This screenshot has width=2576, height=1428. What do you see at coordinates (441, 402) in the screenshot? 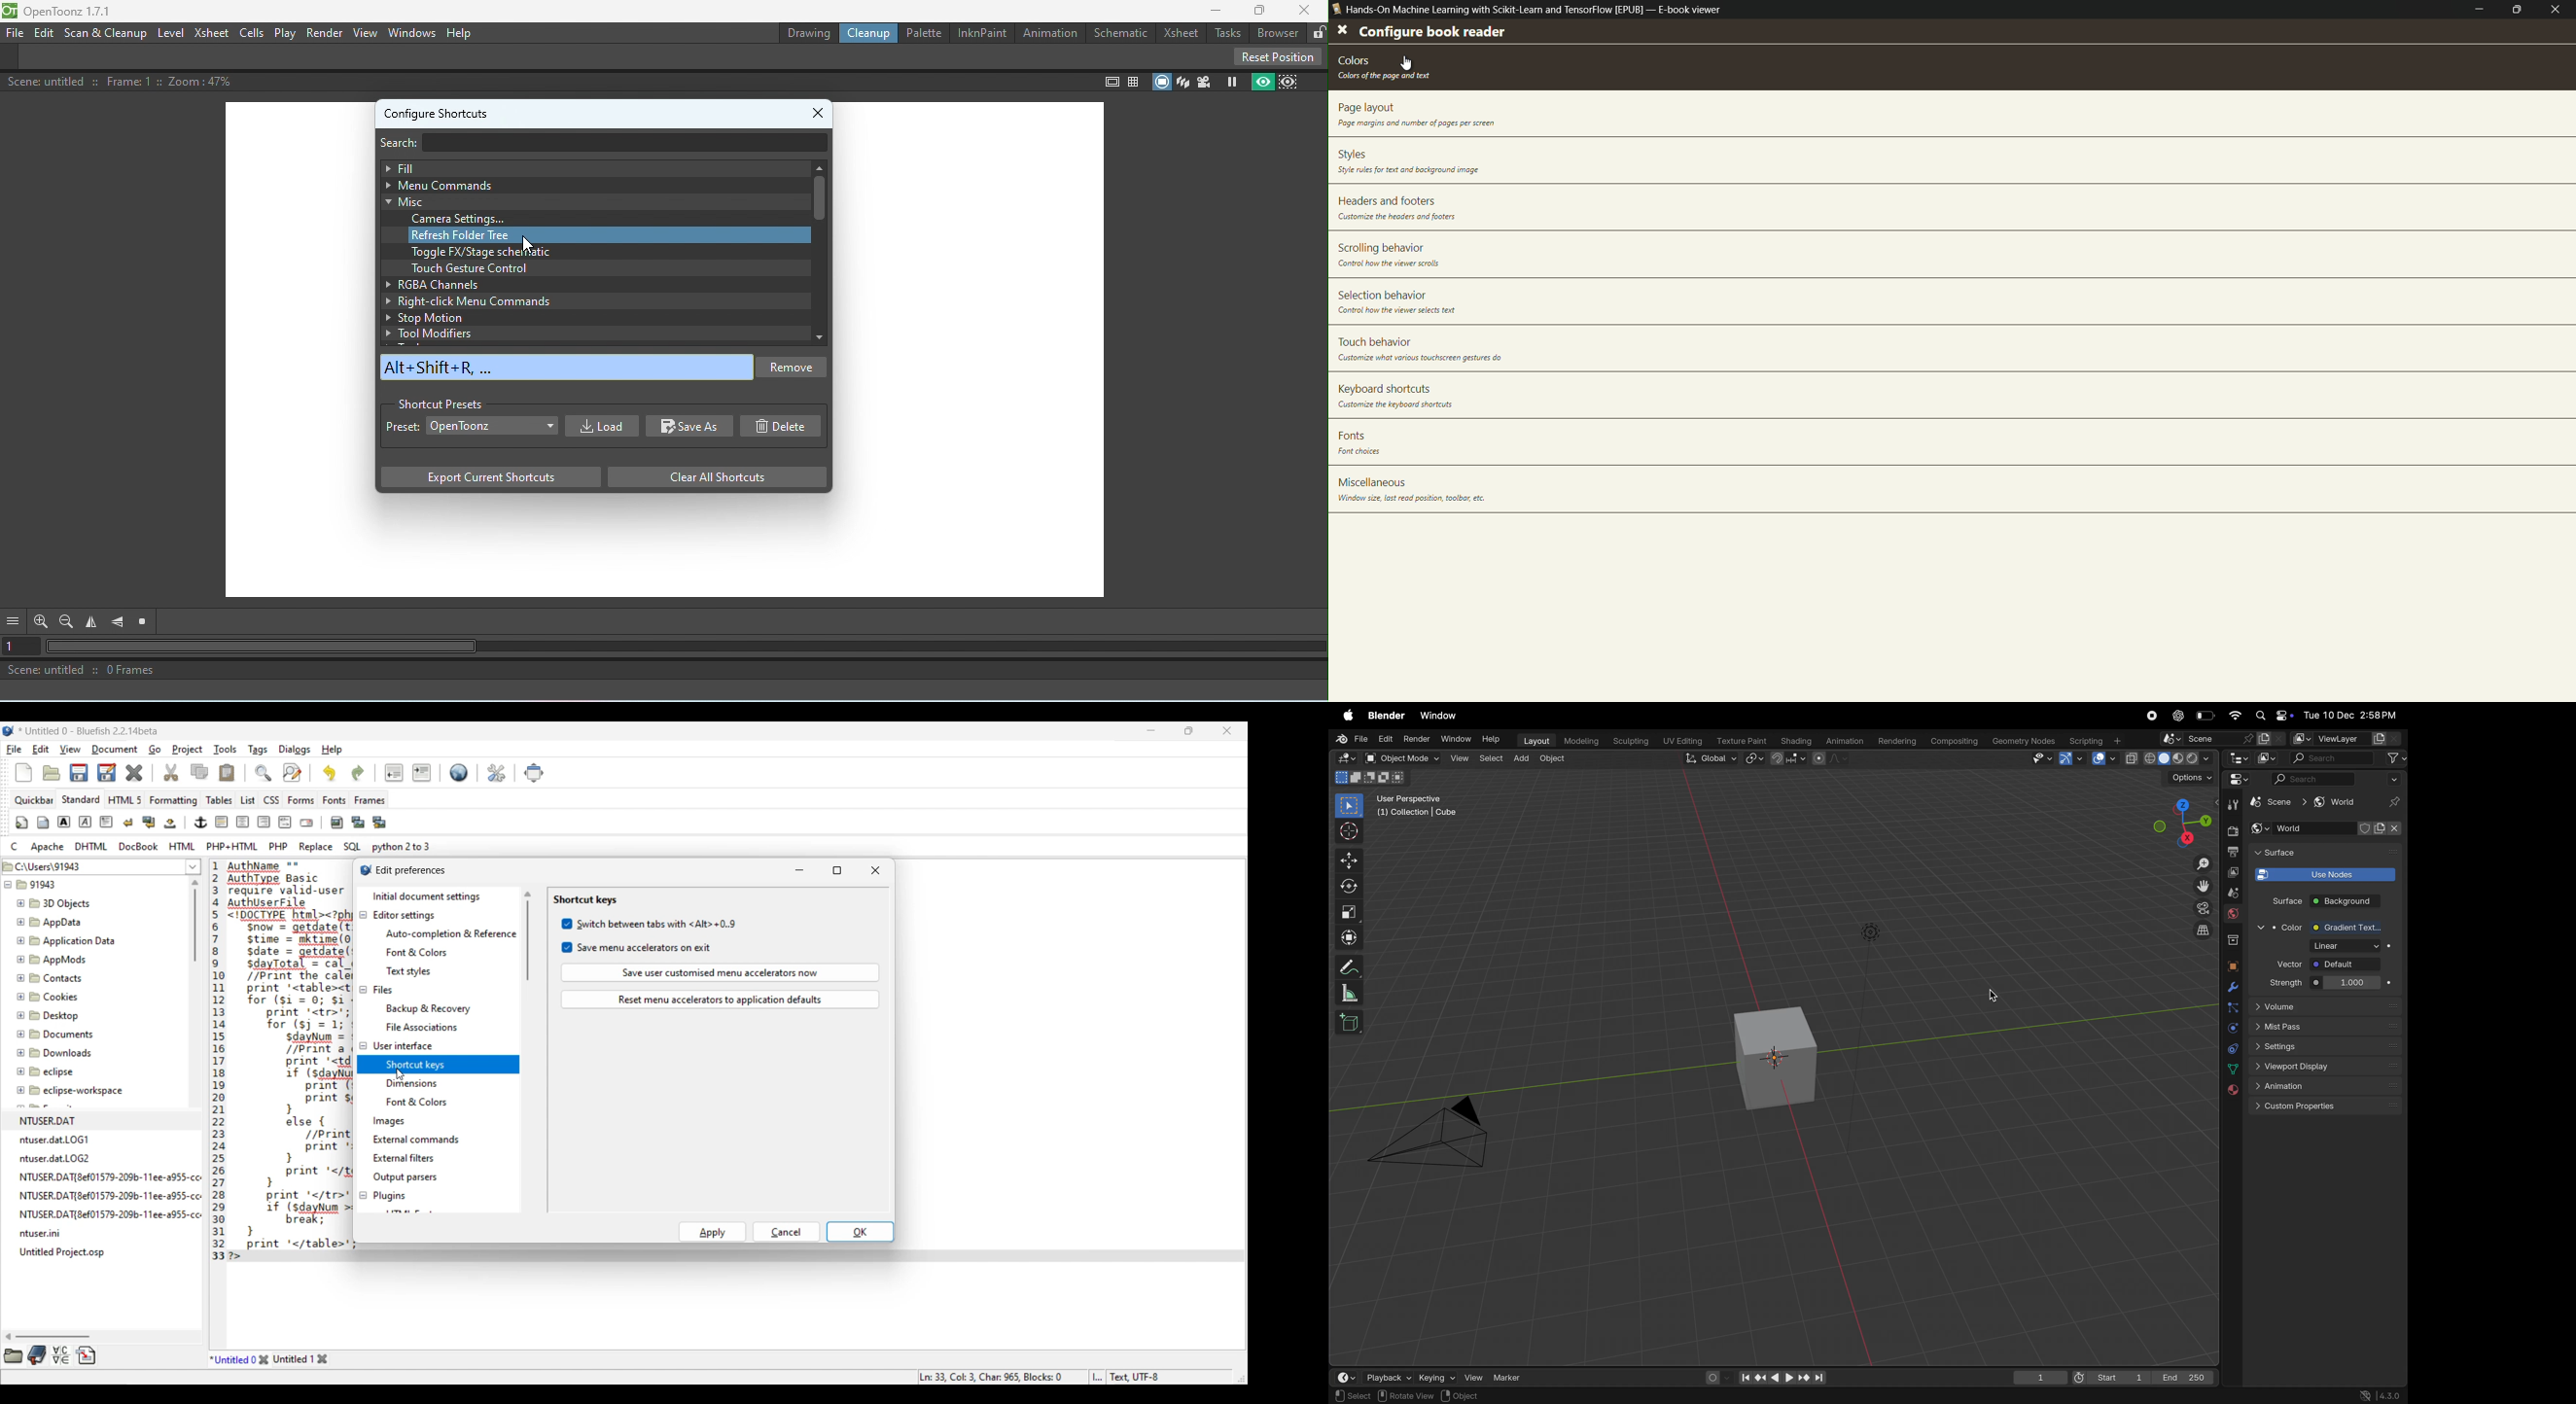
I see `Shortcut presets` at bounding box center [441, 402].